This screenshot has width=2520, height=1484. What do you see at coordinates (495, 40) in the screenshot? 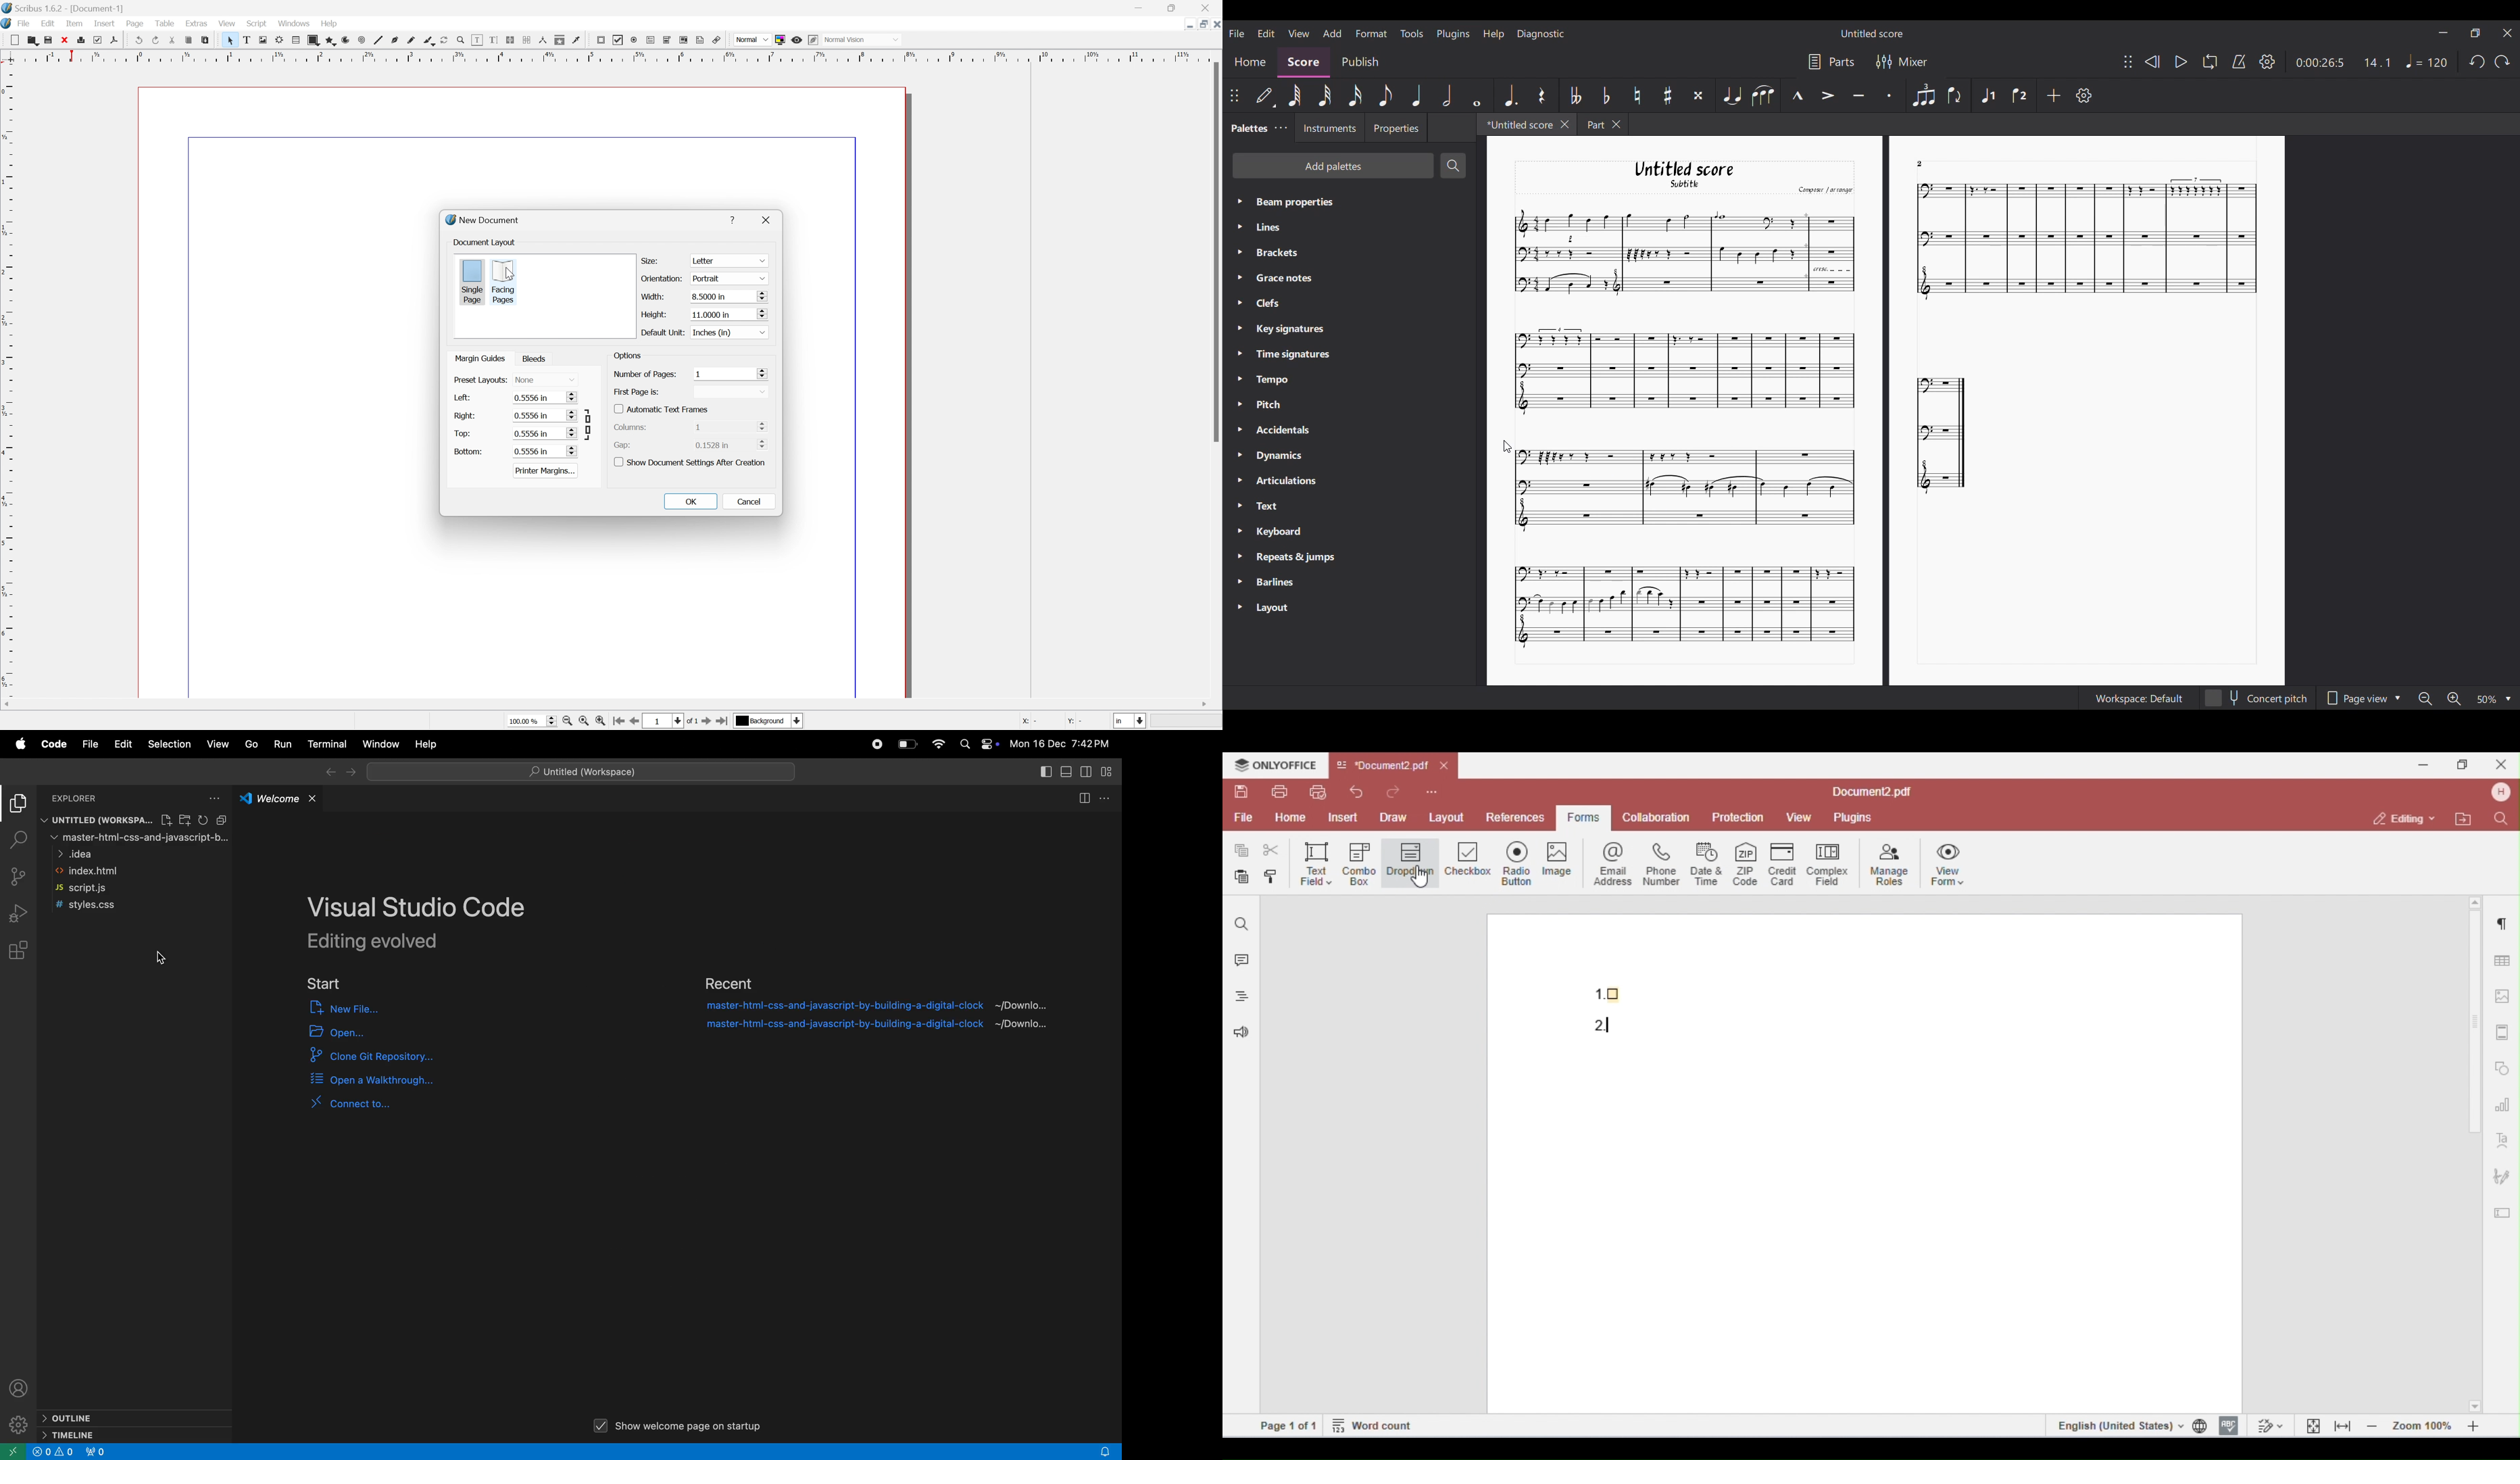
I see `Edit text with story editor` at bounding box center [495, 40].